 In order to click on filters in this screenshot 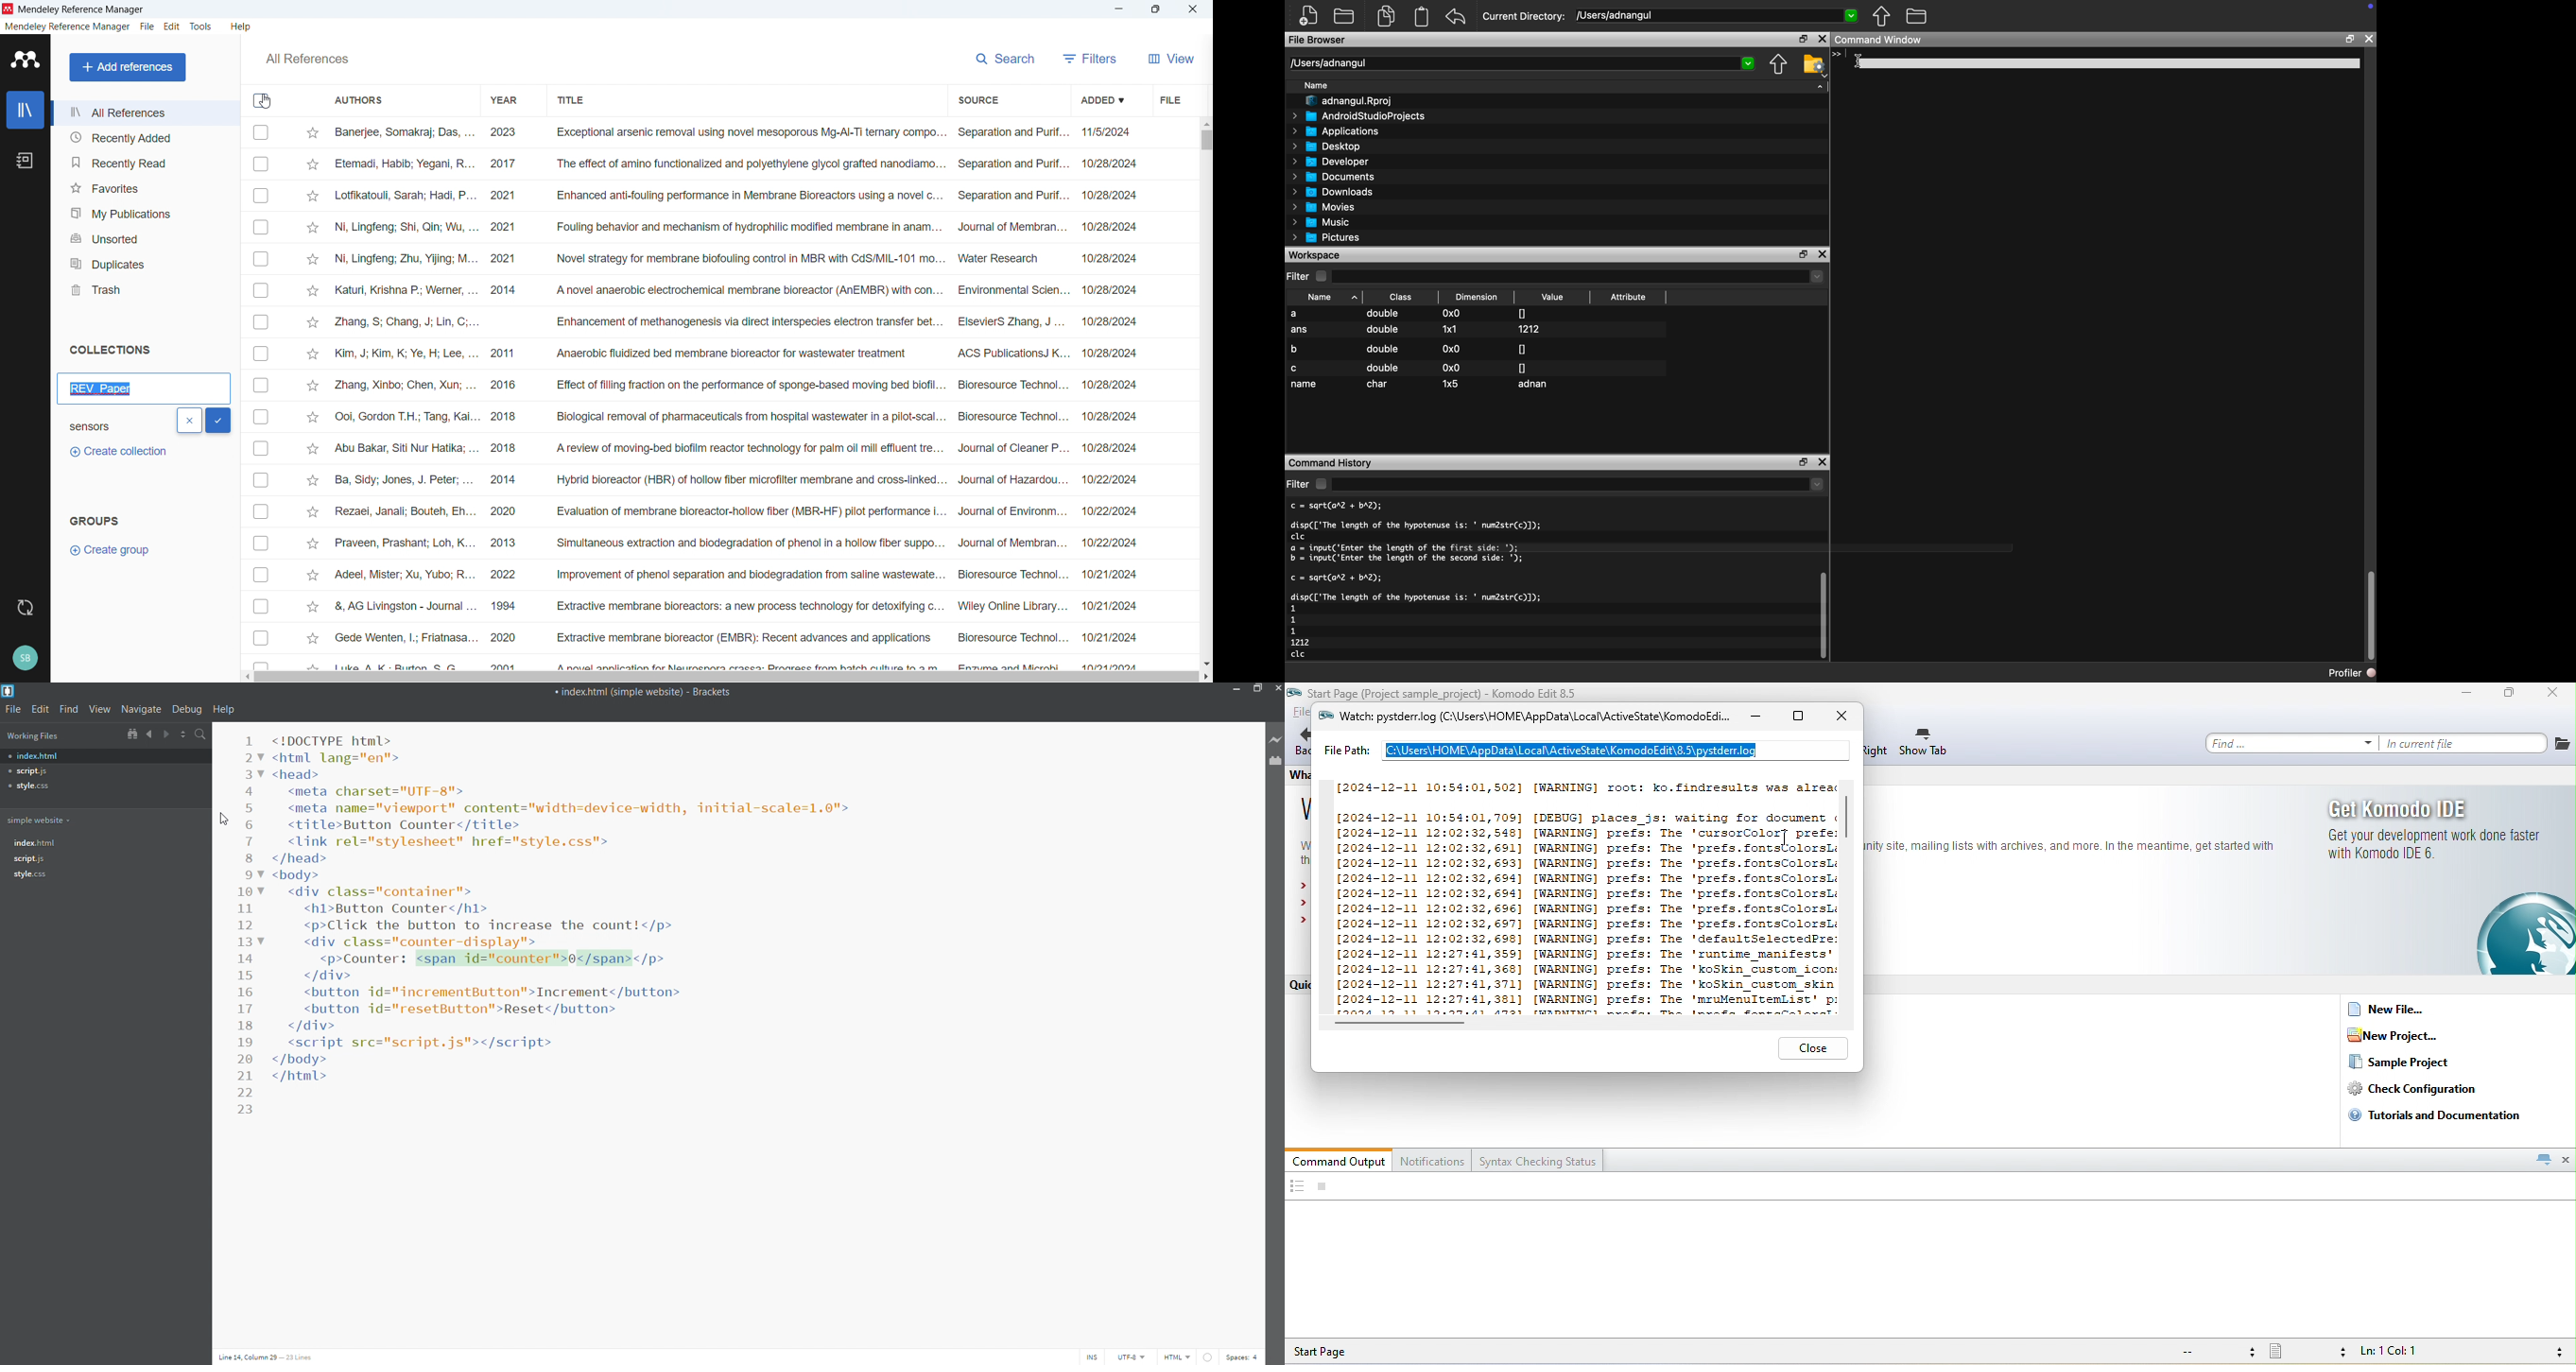, I will do `click(1091, 57)`.